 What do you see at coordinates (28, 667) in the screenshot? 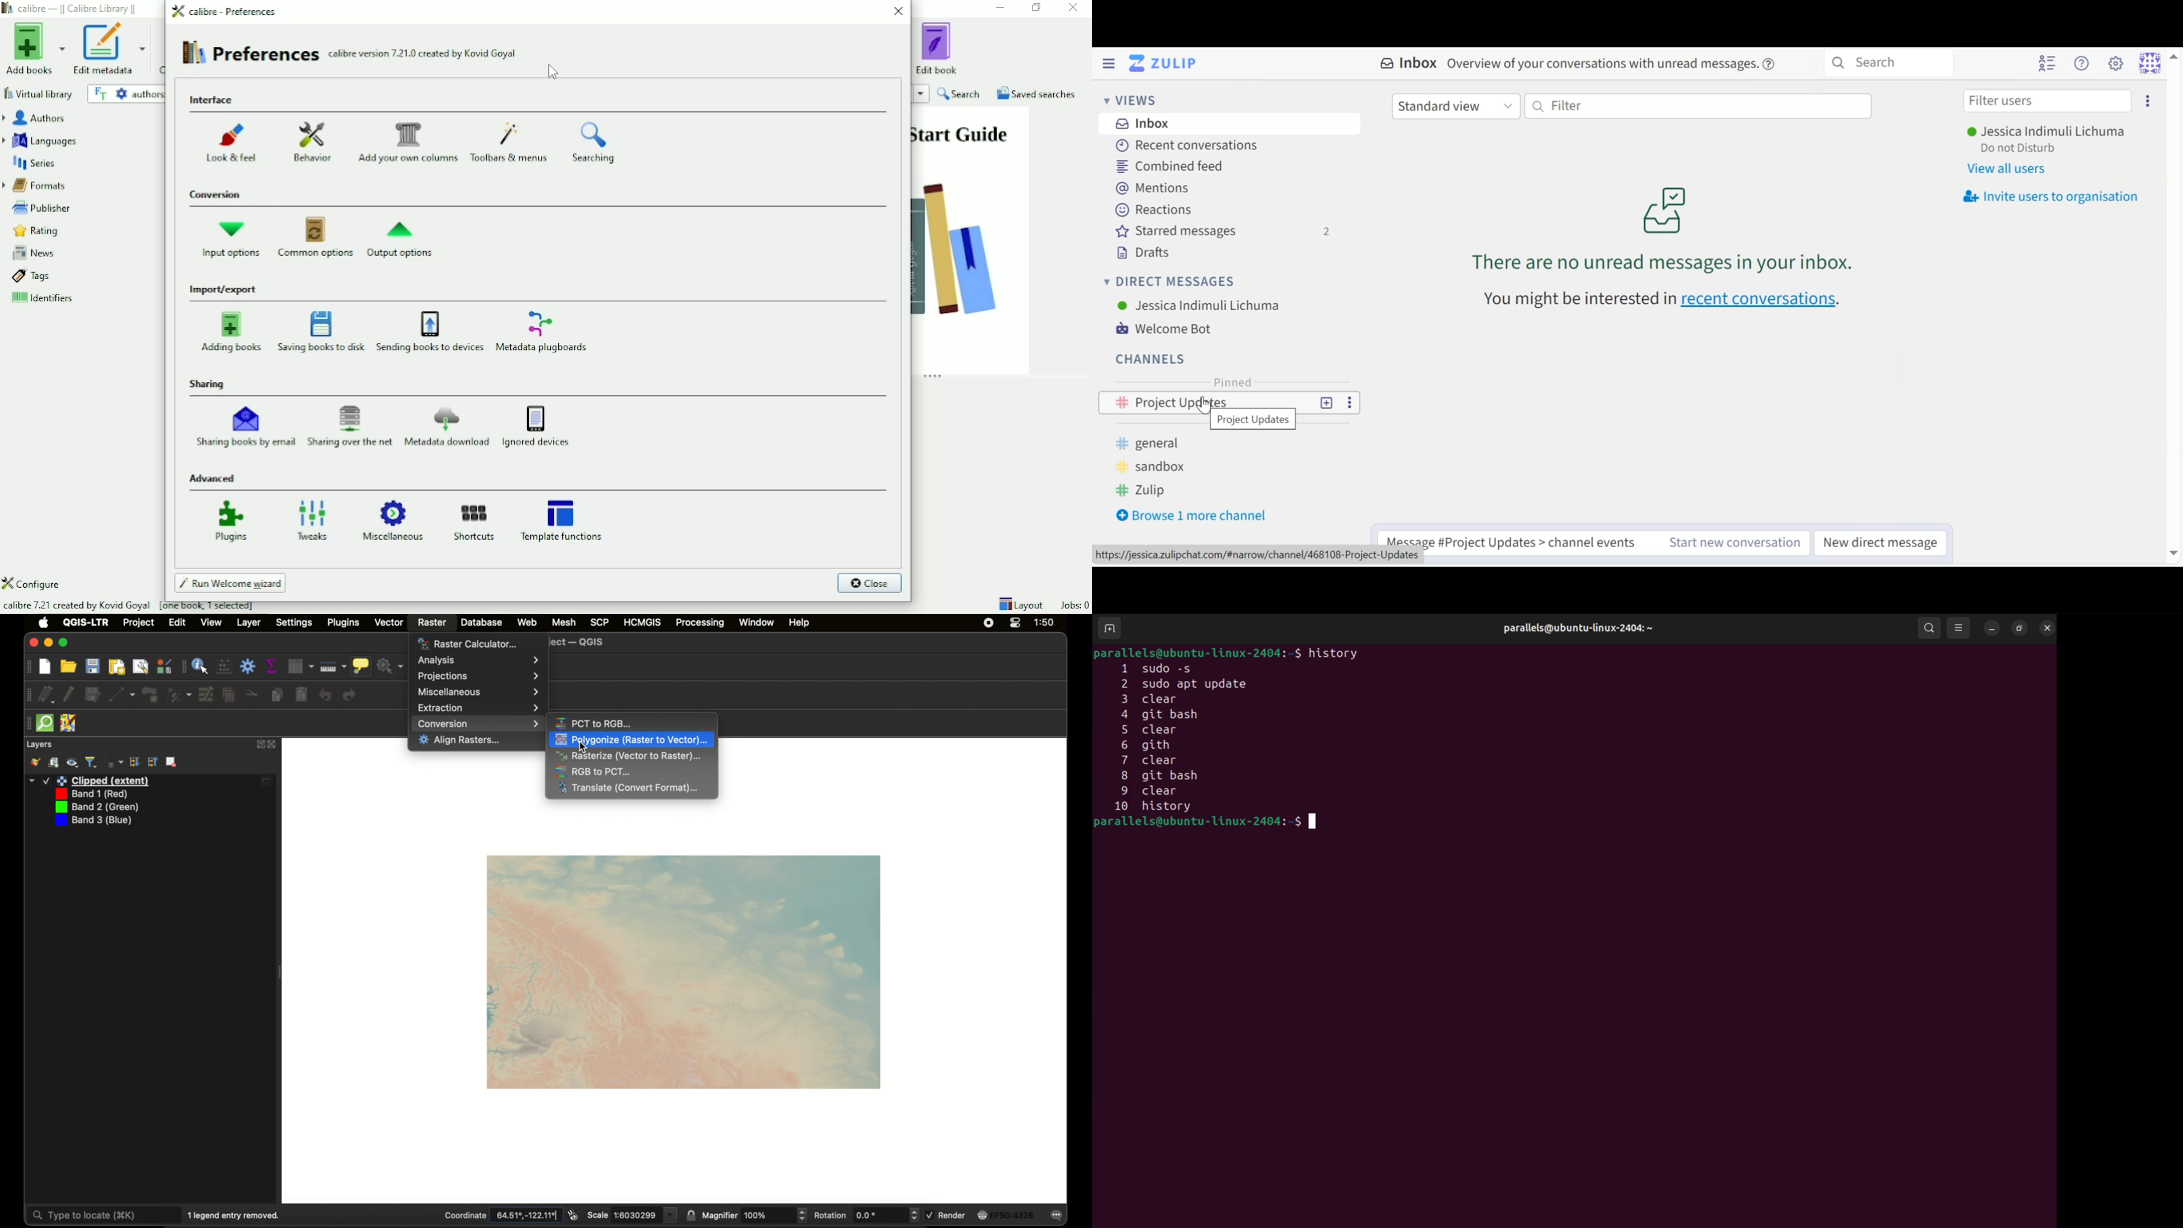
I see `drag handle` at bounding box center [28, 667].